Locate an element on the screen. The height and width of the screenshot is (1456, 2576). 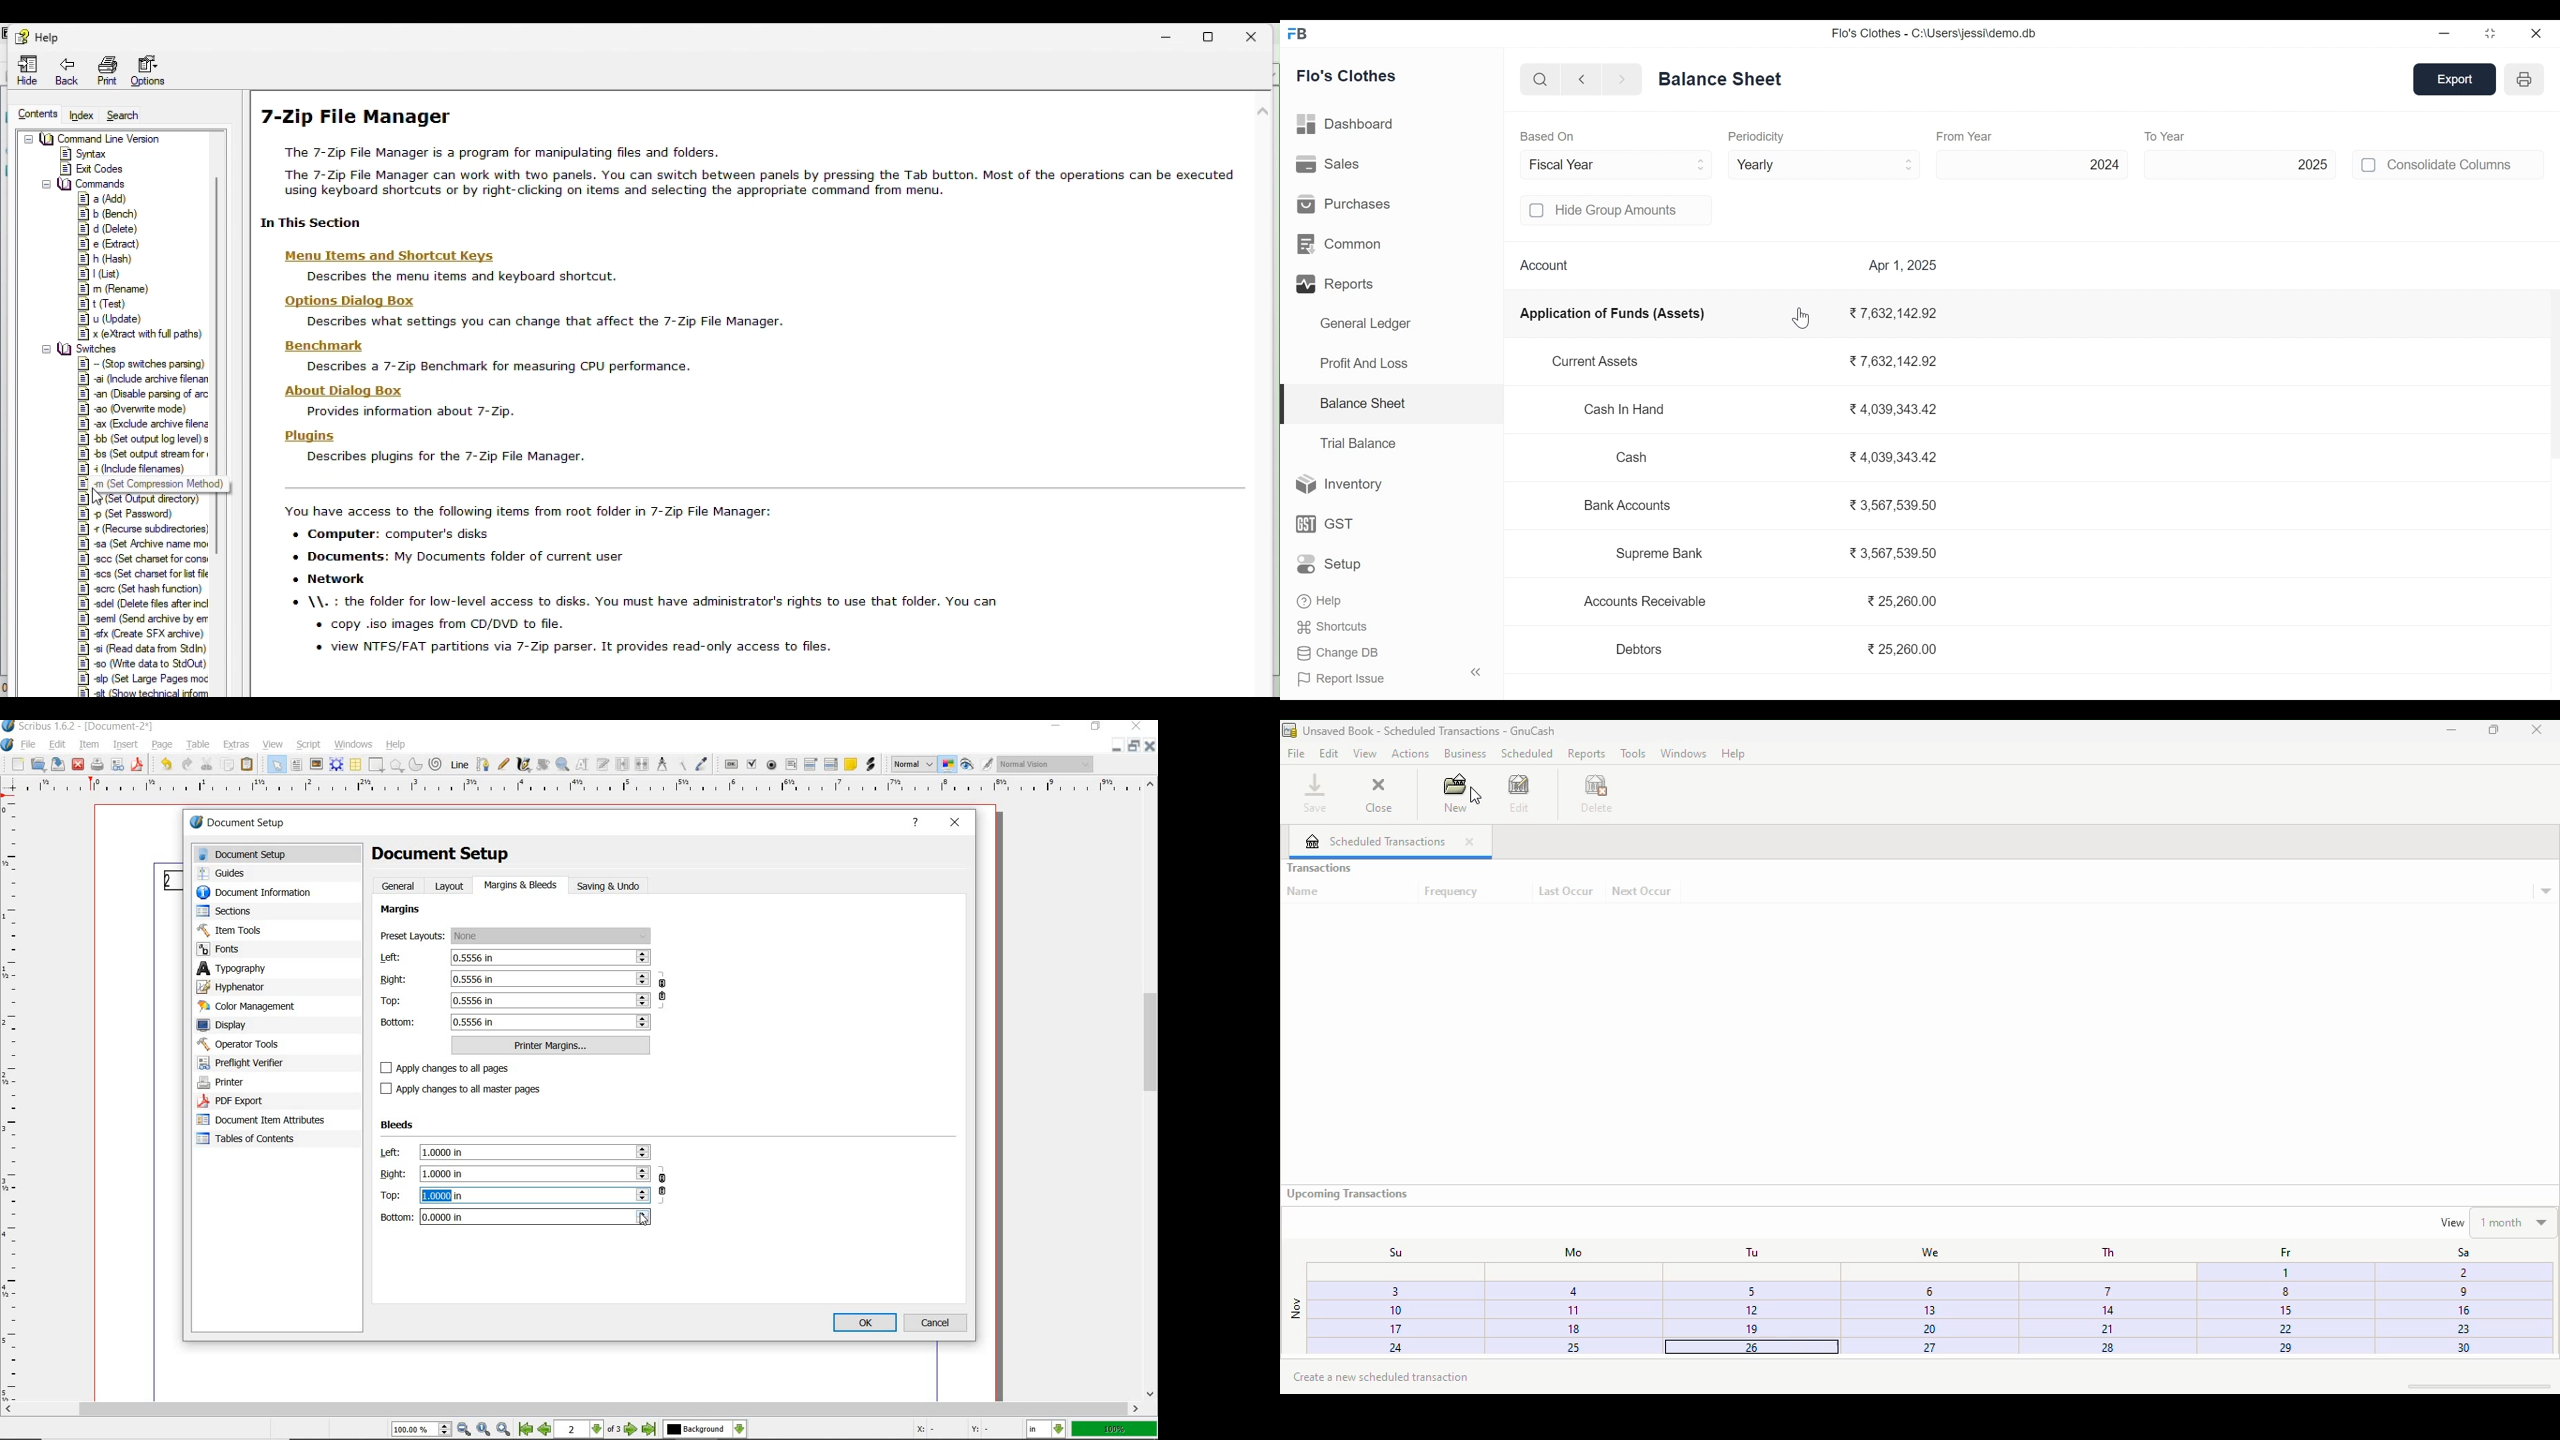
si is located at coordinates (142, 650).